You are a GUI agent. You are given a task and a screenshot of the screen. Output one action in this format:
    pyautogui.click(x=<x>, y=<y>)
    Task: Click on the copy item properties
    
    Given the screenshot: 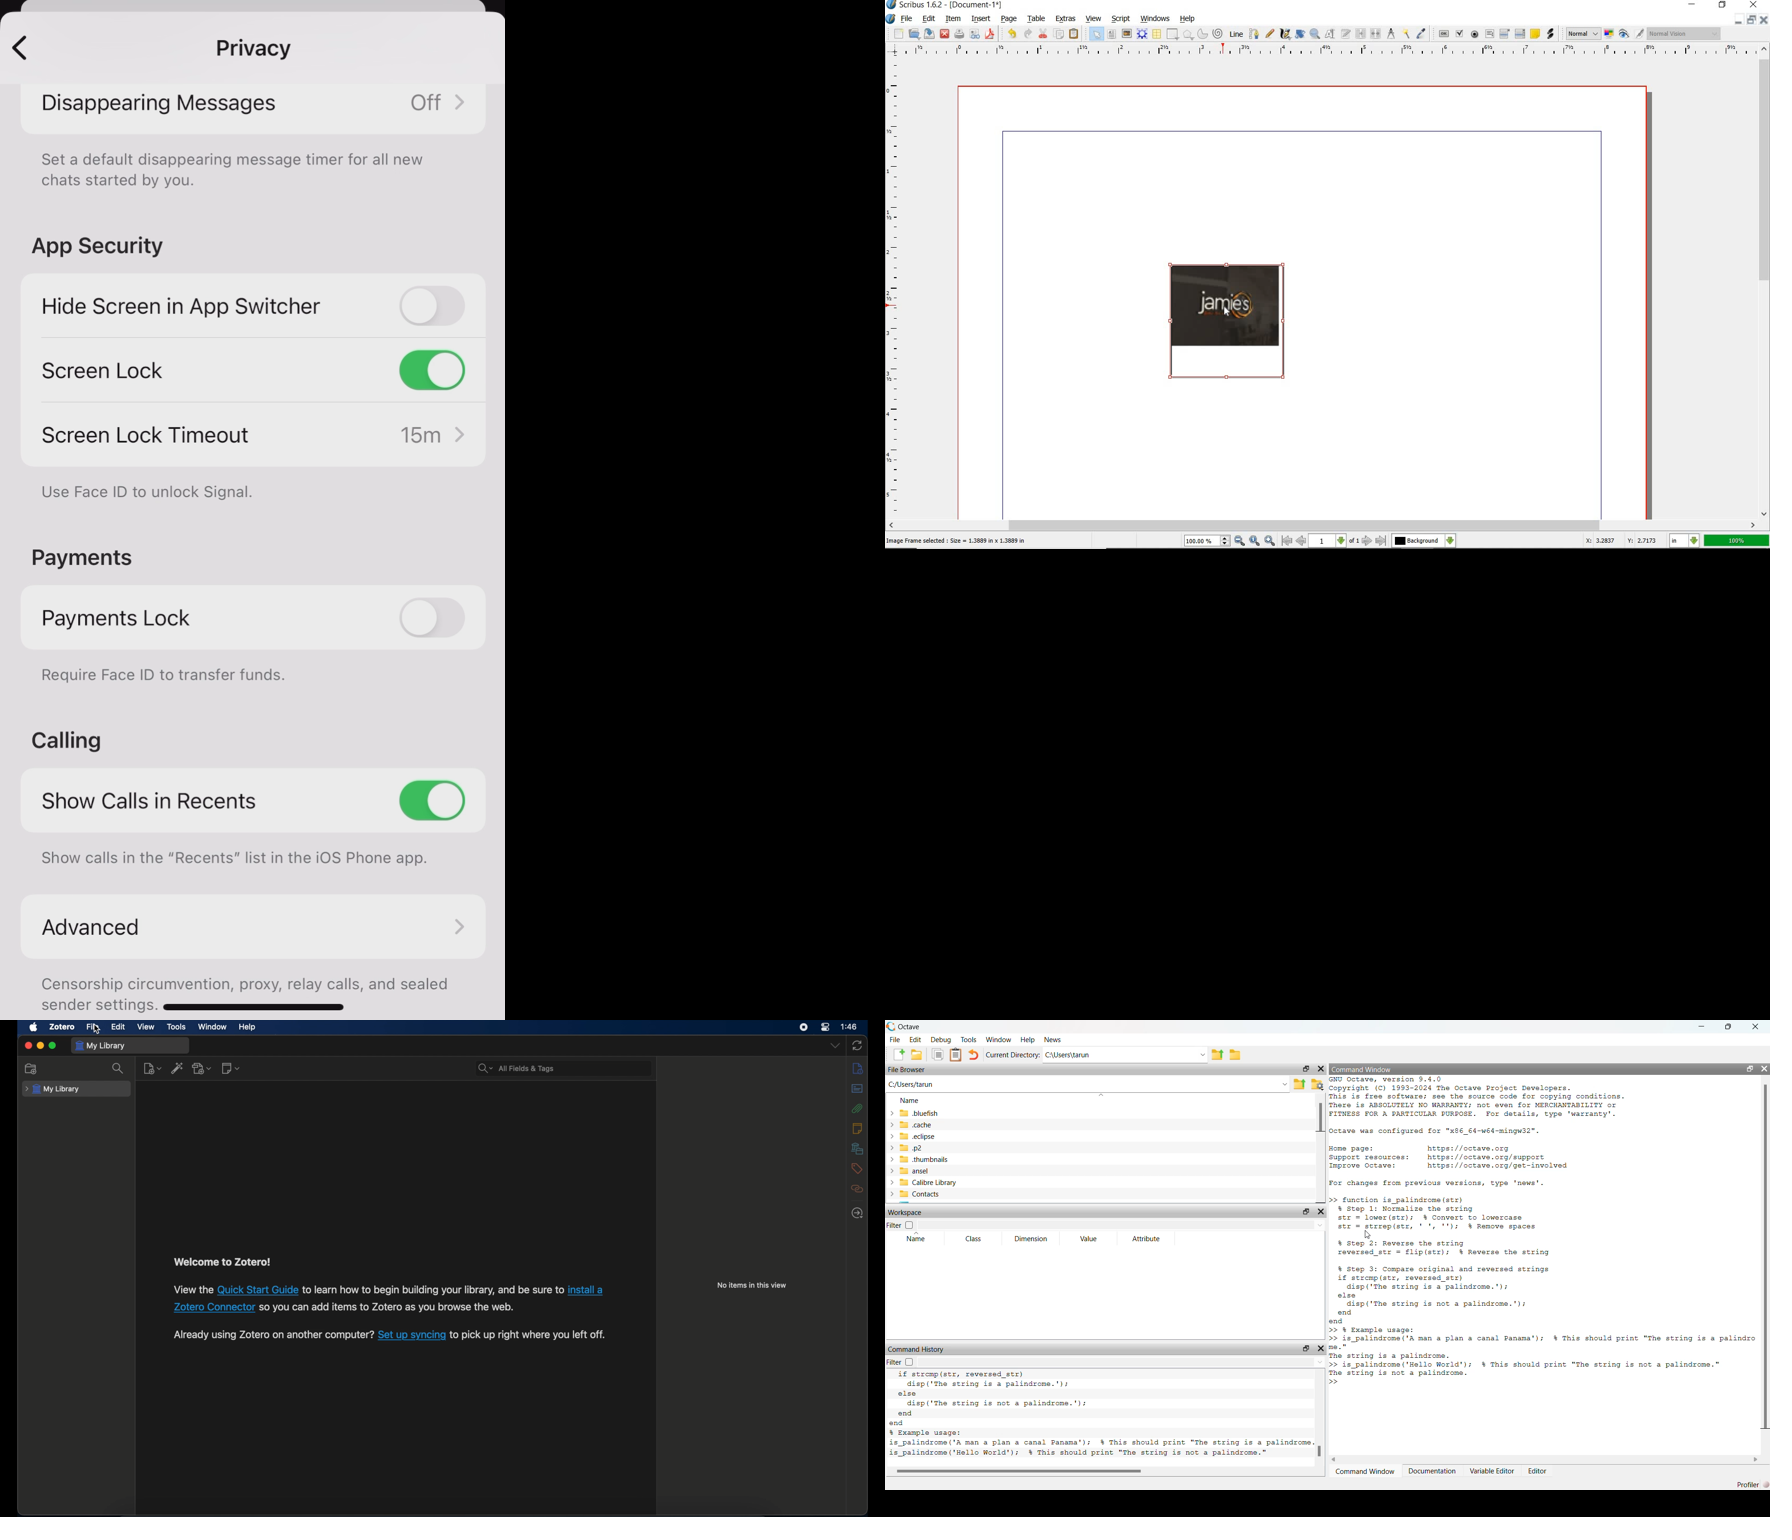 What is the action you would take?
    pyautogui.click(x=1405, y=34)
    